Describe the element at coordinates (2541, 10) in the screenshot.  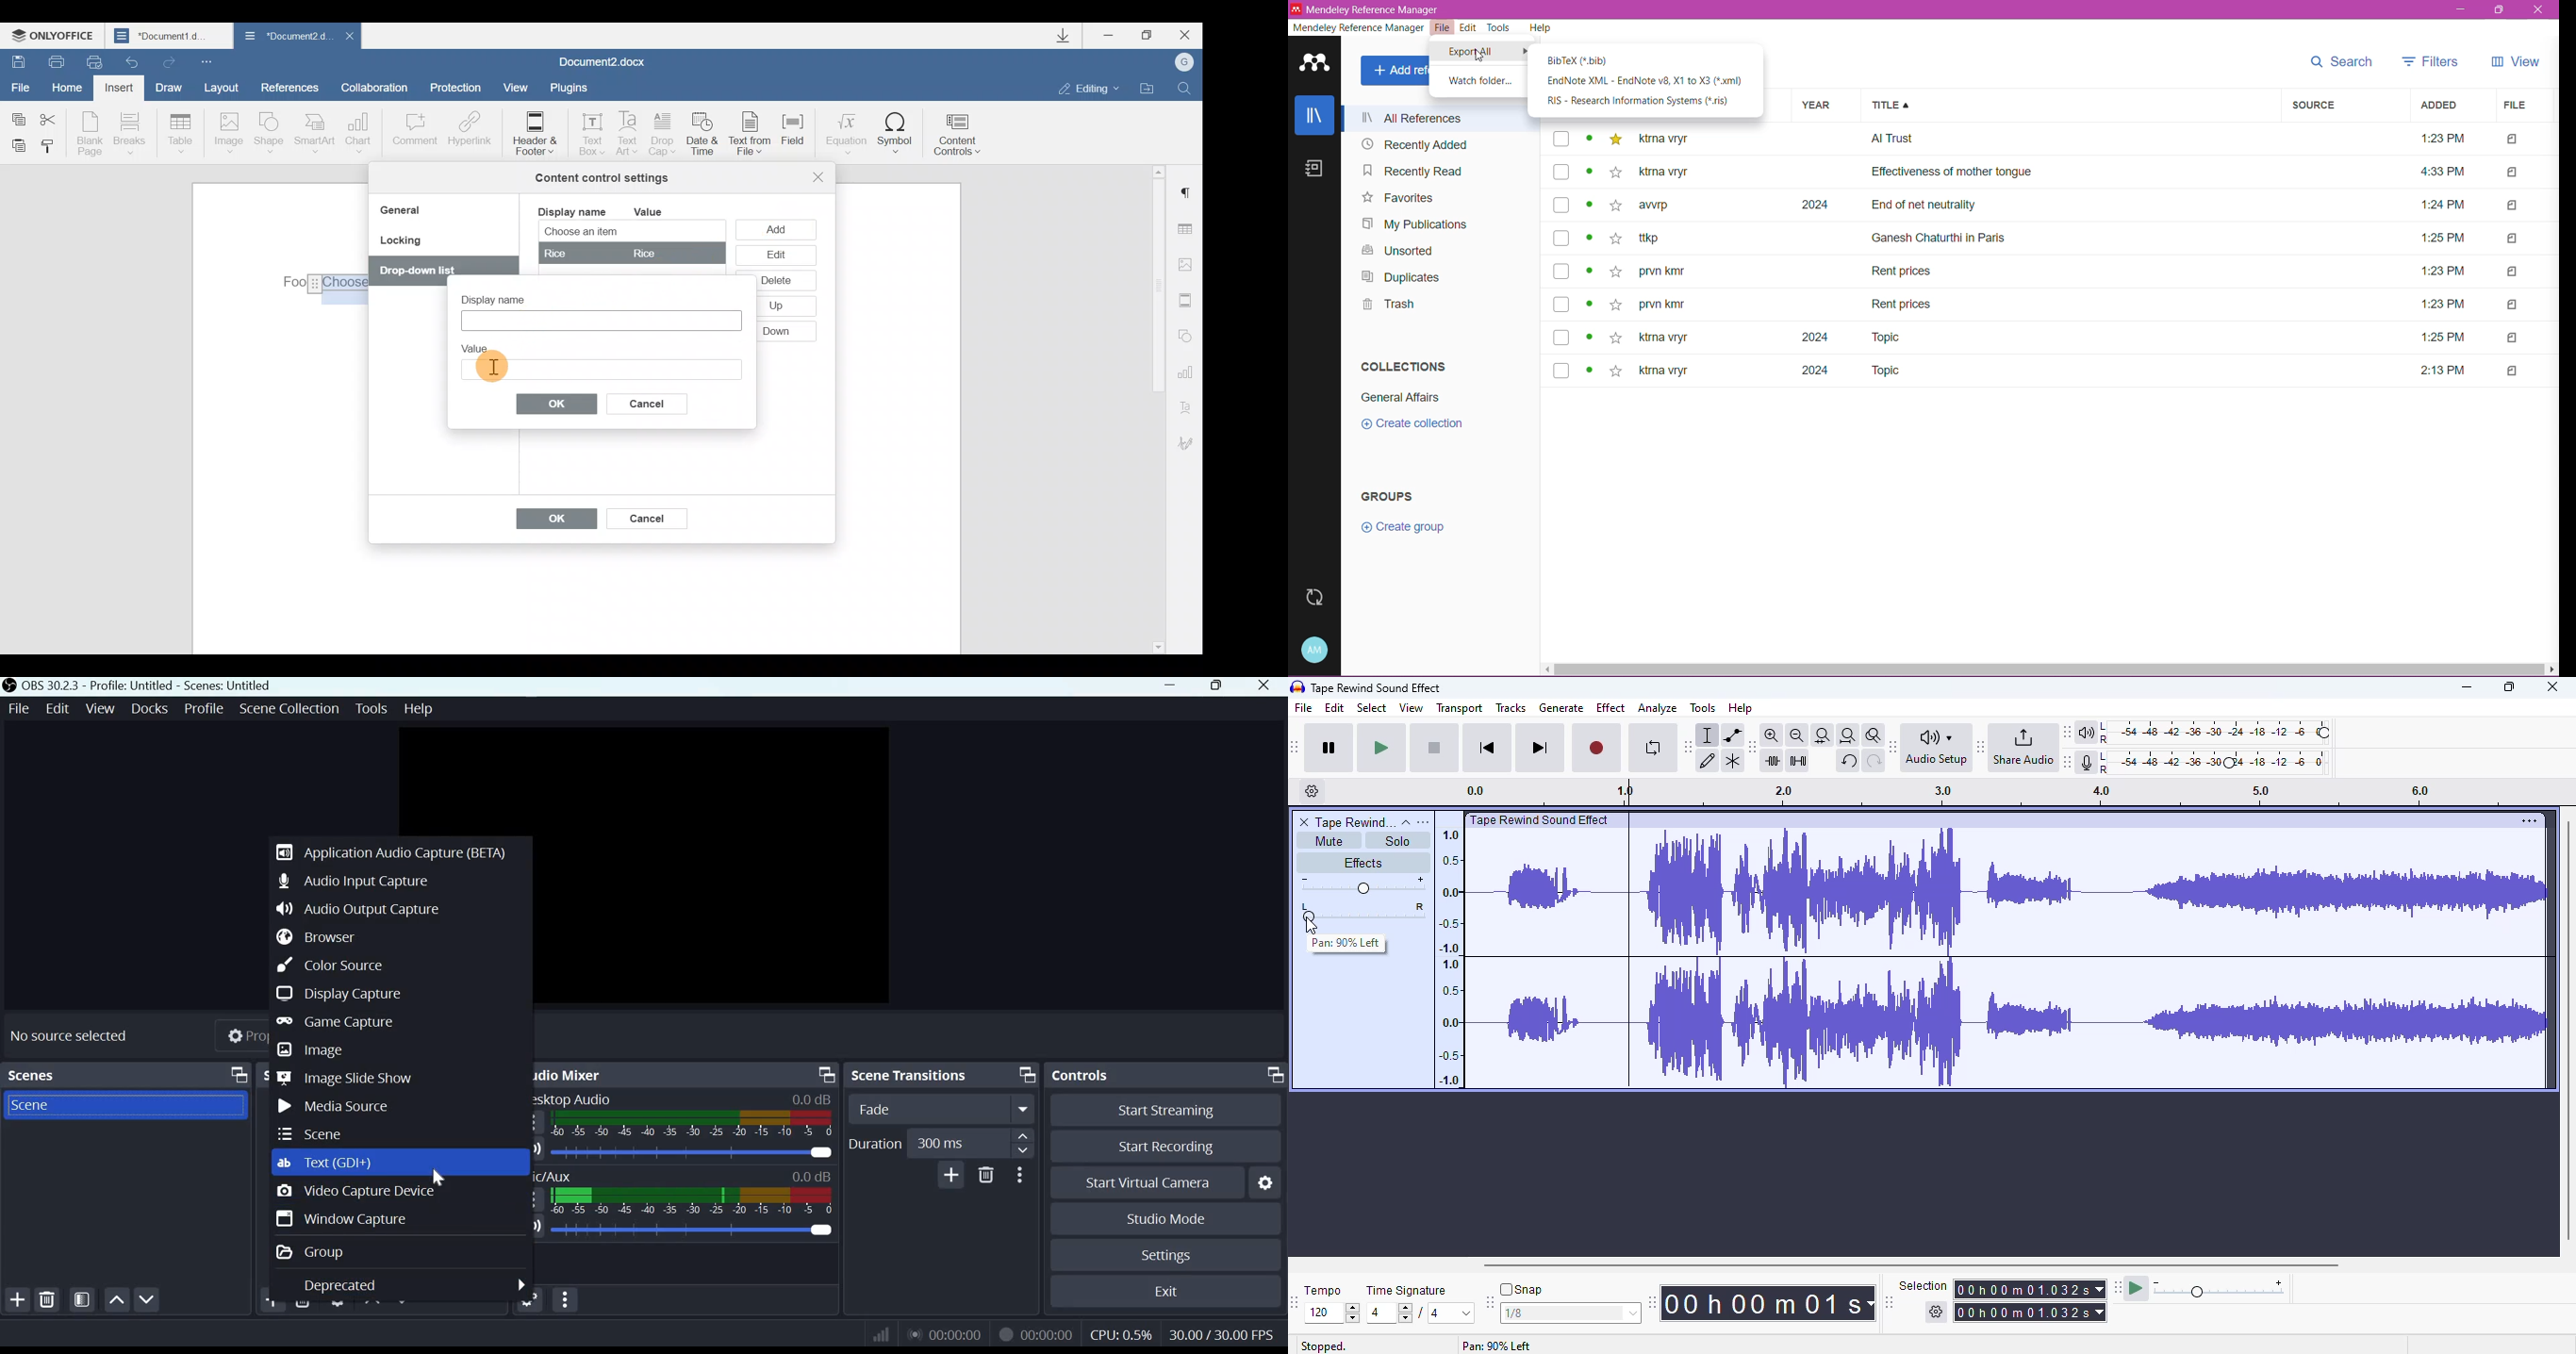
I see `Close` at that location.